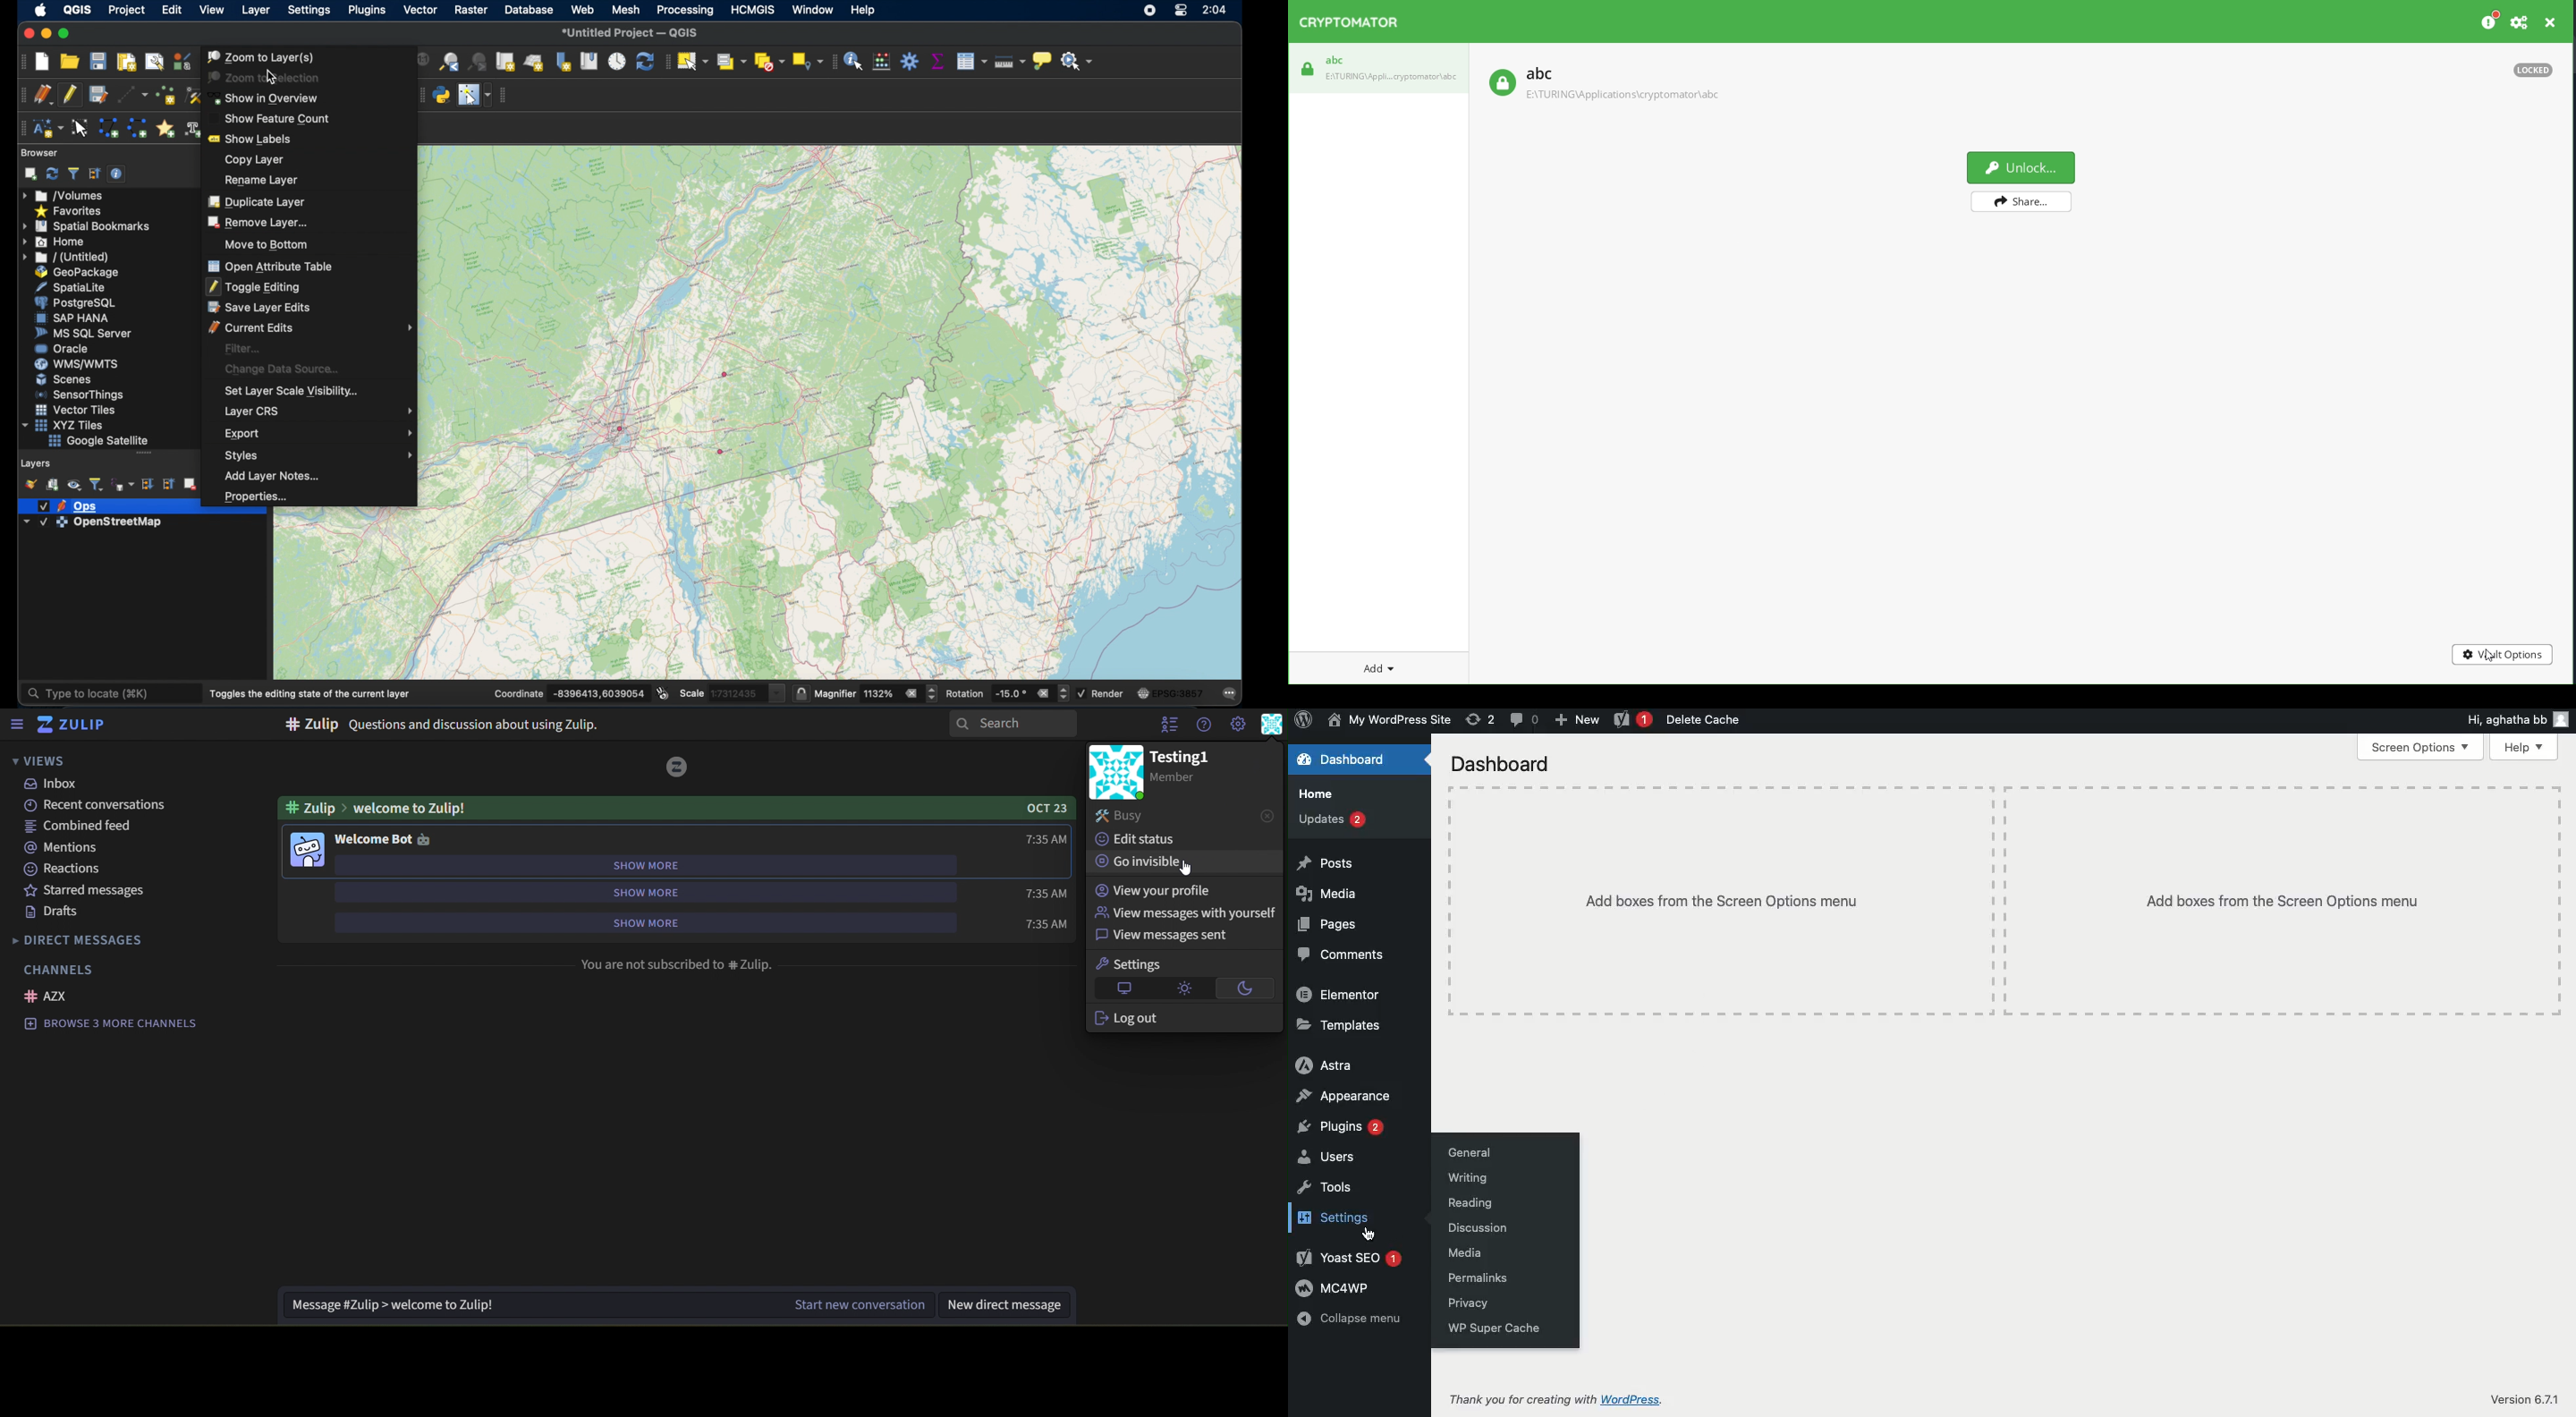  What do you see at coordinates (1326, 926) in the screenshot?
I see `Pages` at bounding box center [1326, 926].